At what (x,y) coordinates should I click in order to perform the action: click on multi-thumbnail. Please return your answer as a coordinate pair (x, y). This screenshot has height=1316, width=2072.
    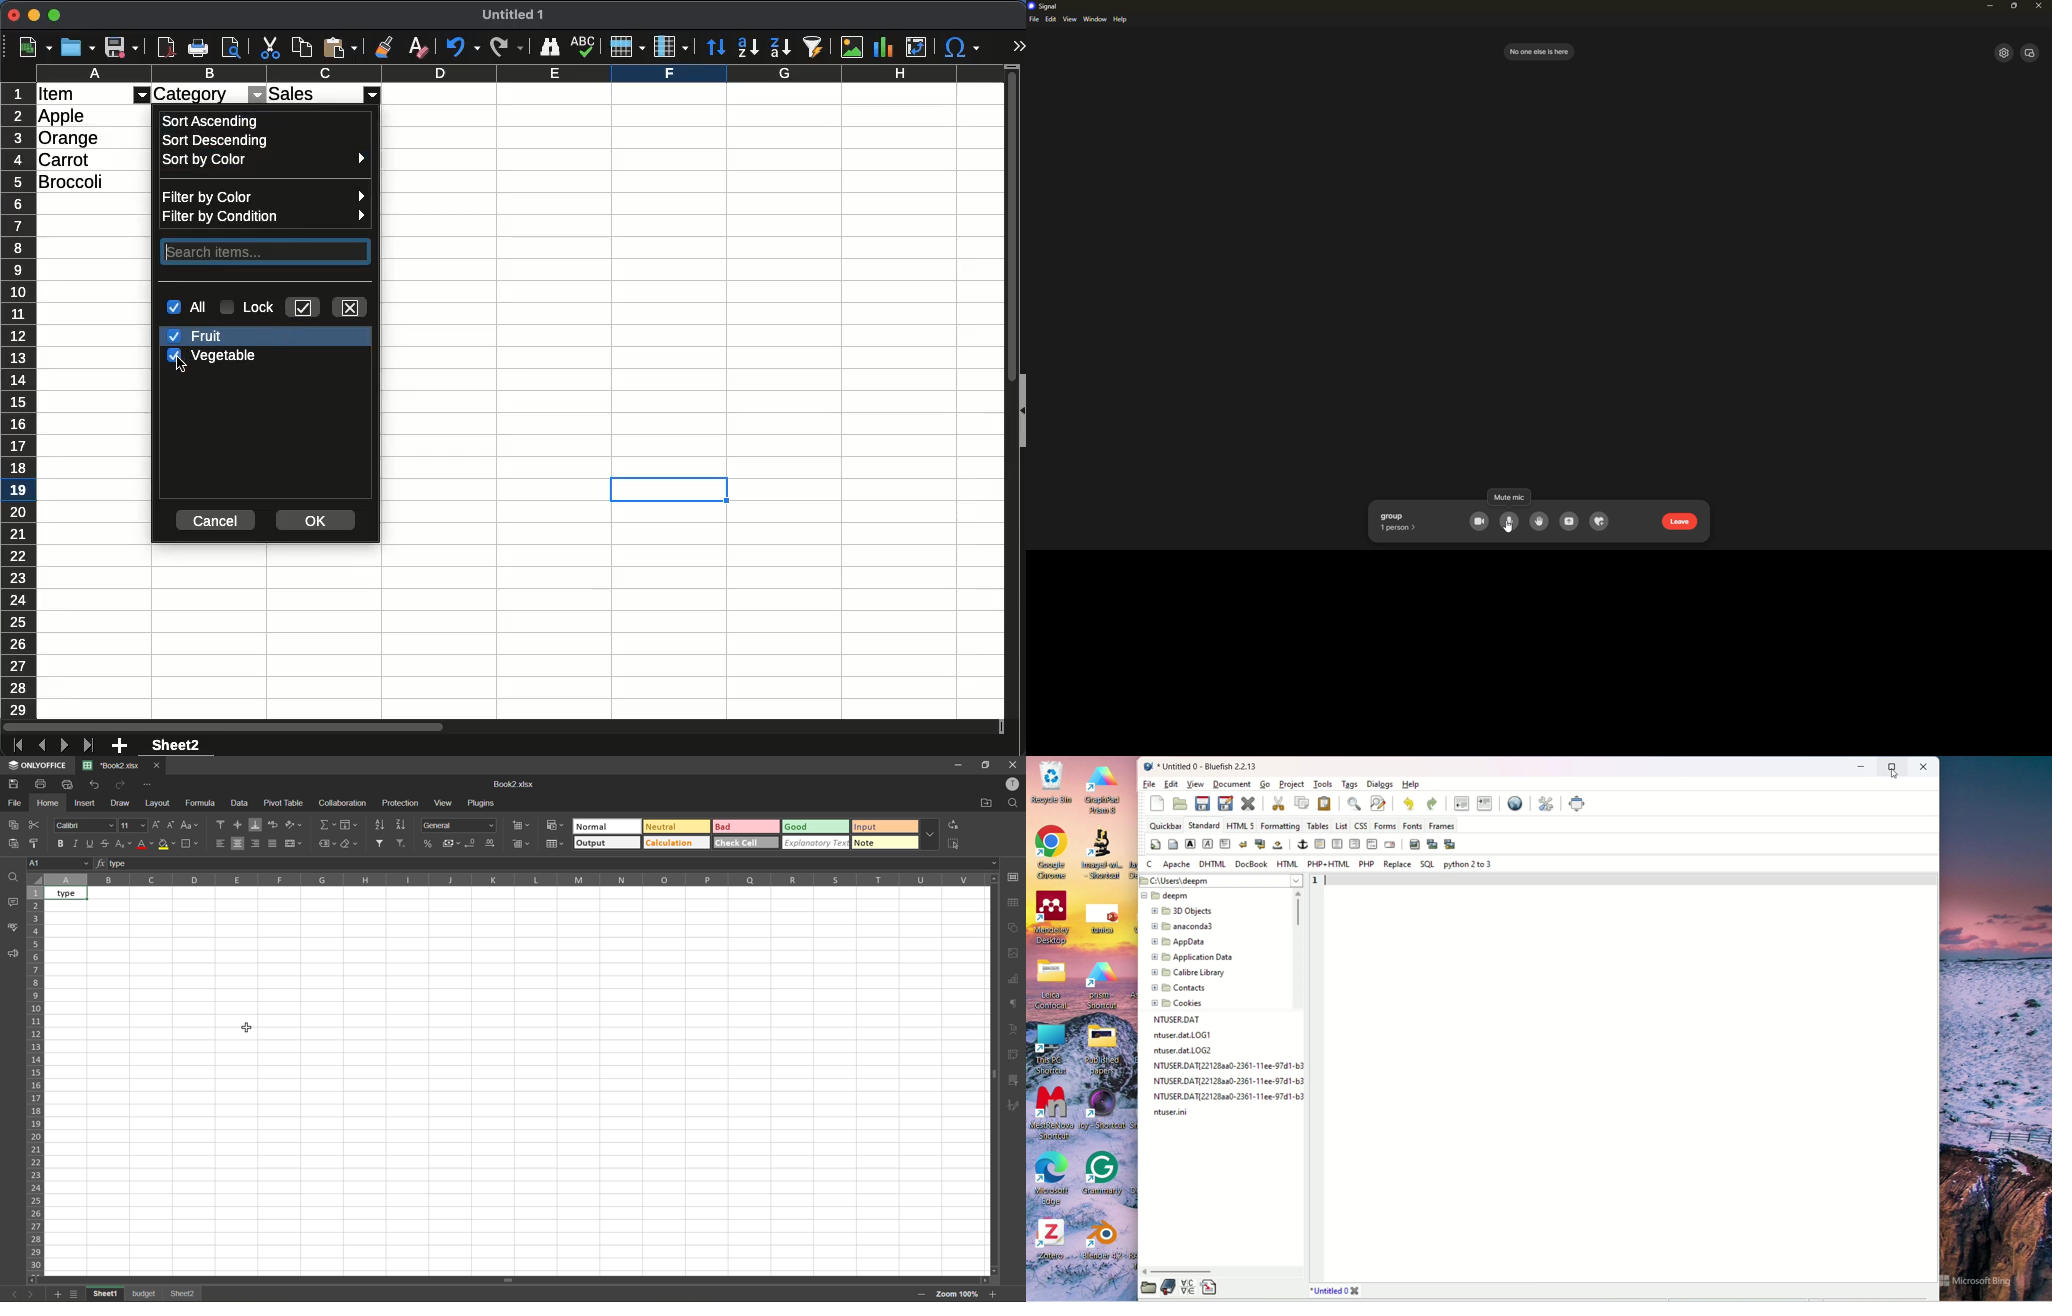
    Looking at the image, I should click on (1451, 844).